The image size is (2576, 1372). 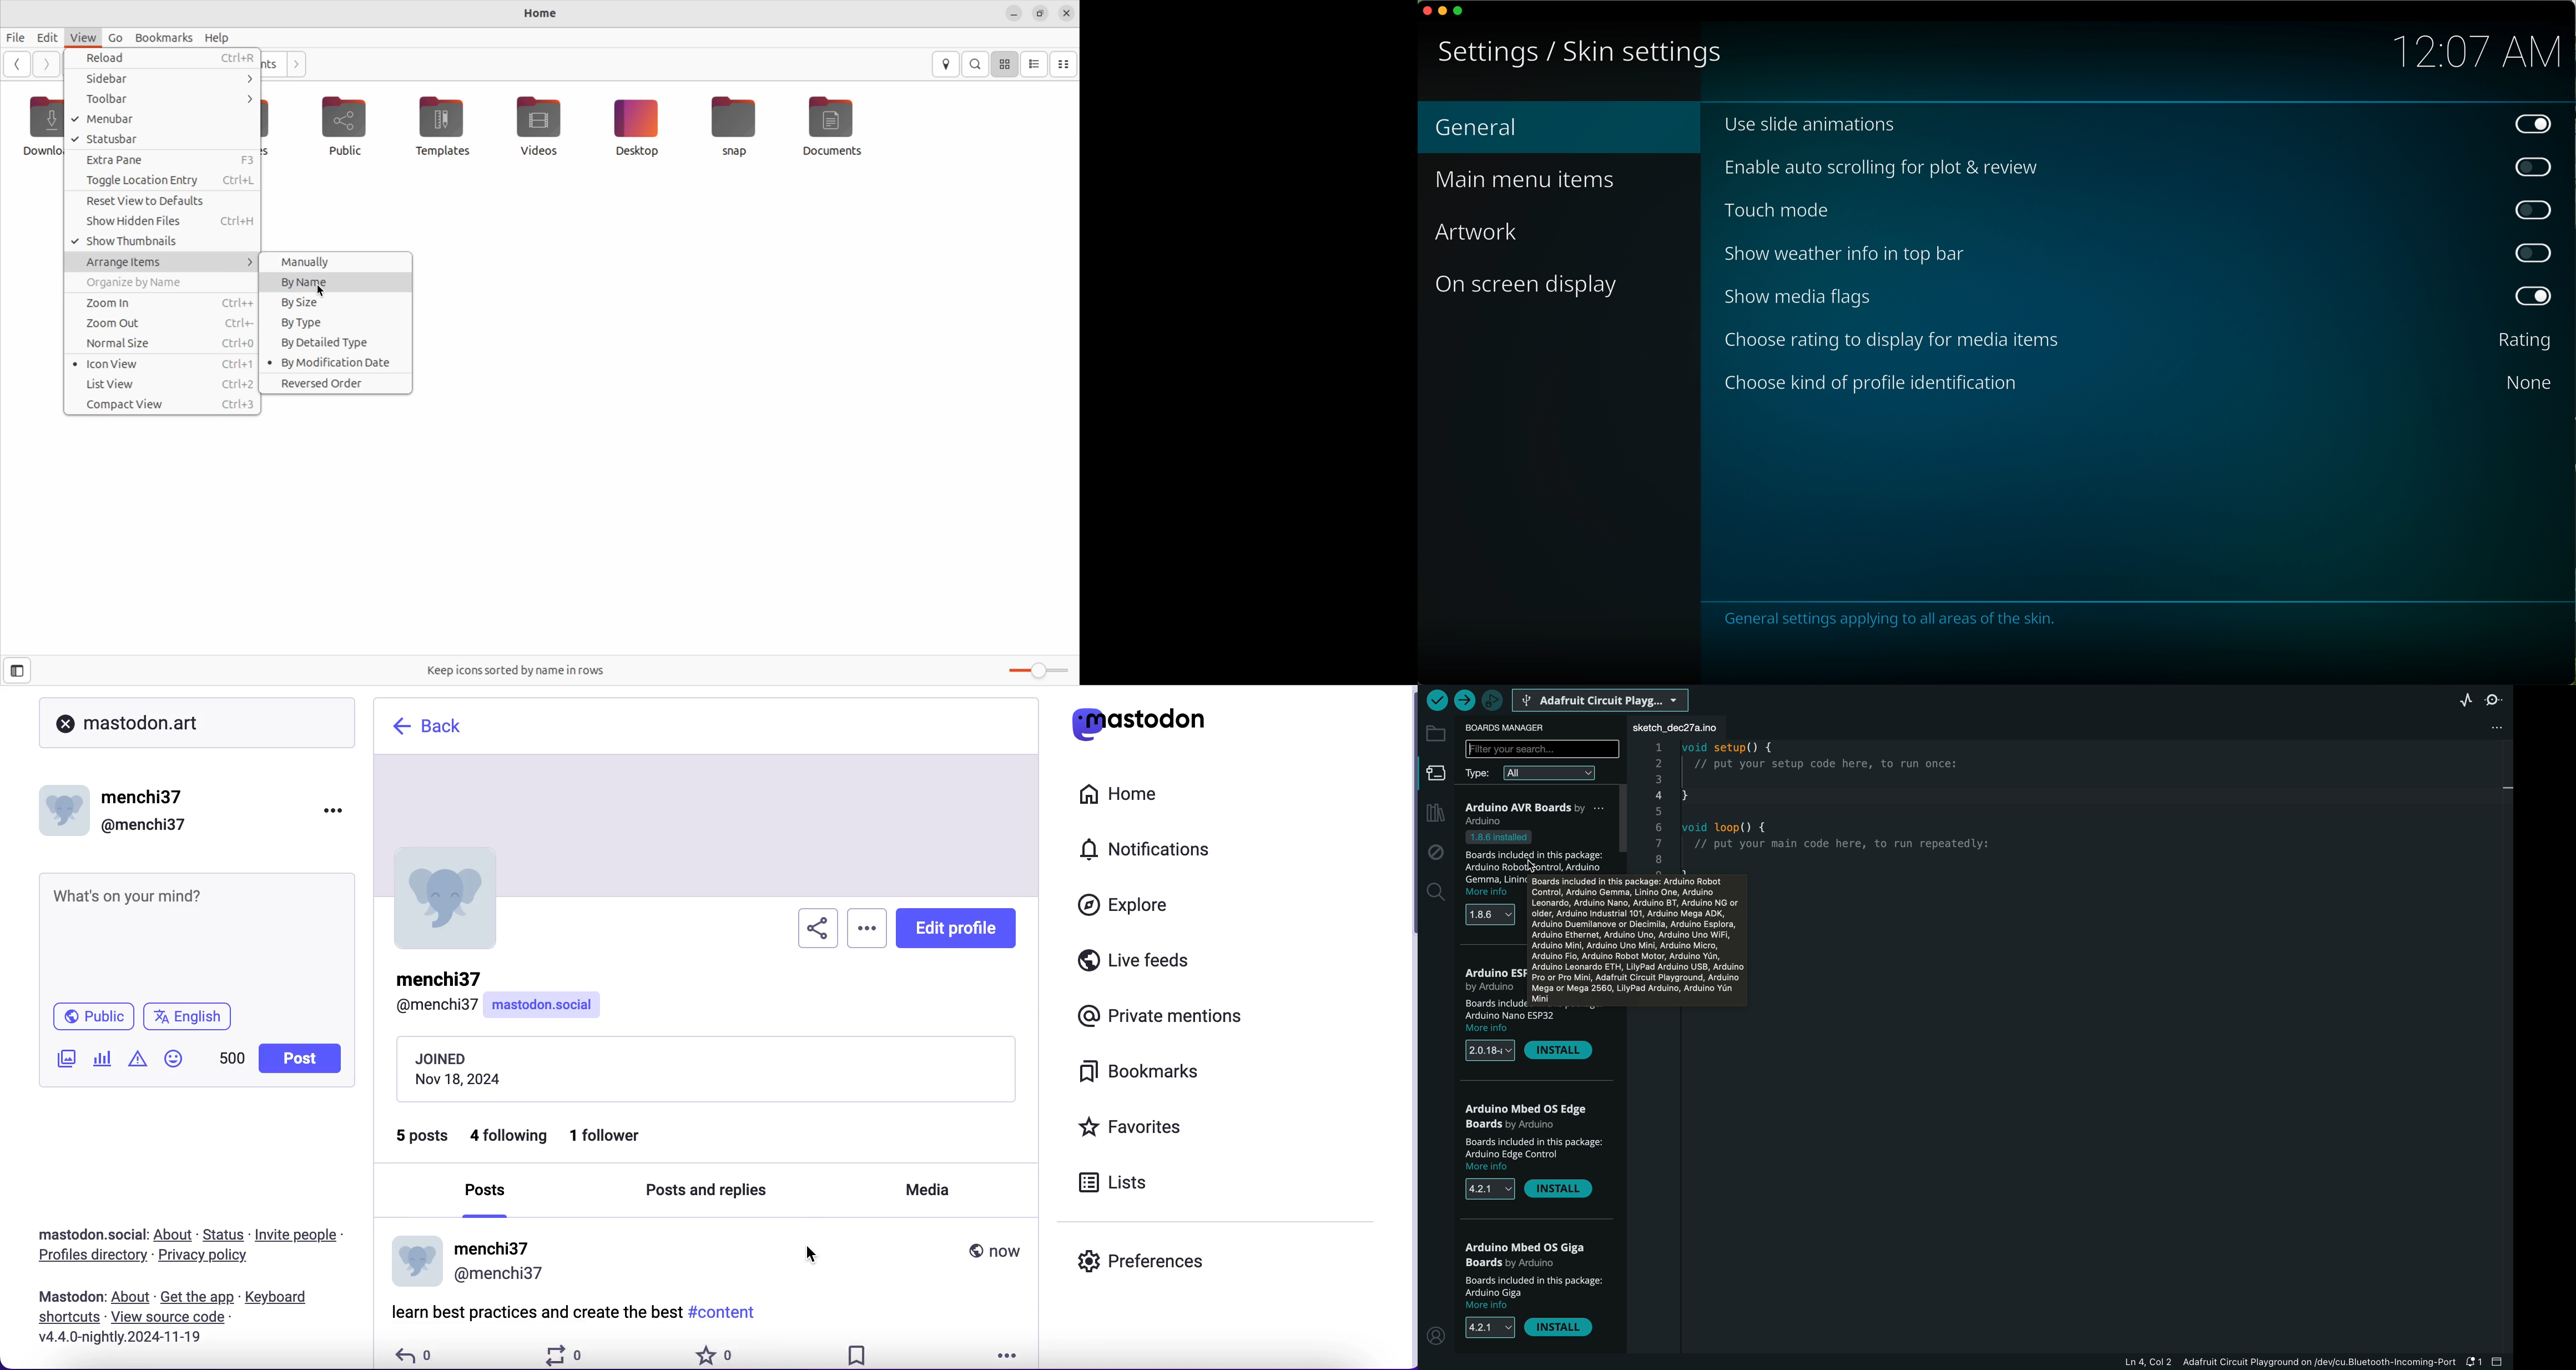 I want to click on main menu items, so click(x=1531, y=181).